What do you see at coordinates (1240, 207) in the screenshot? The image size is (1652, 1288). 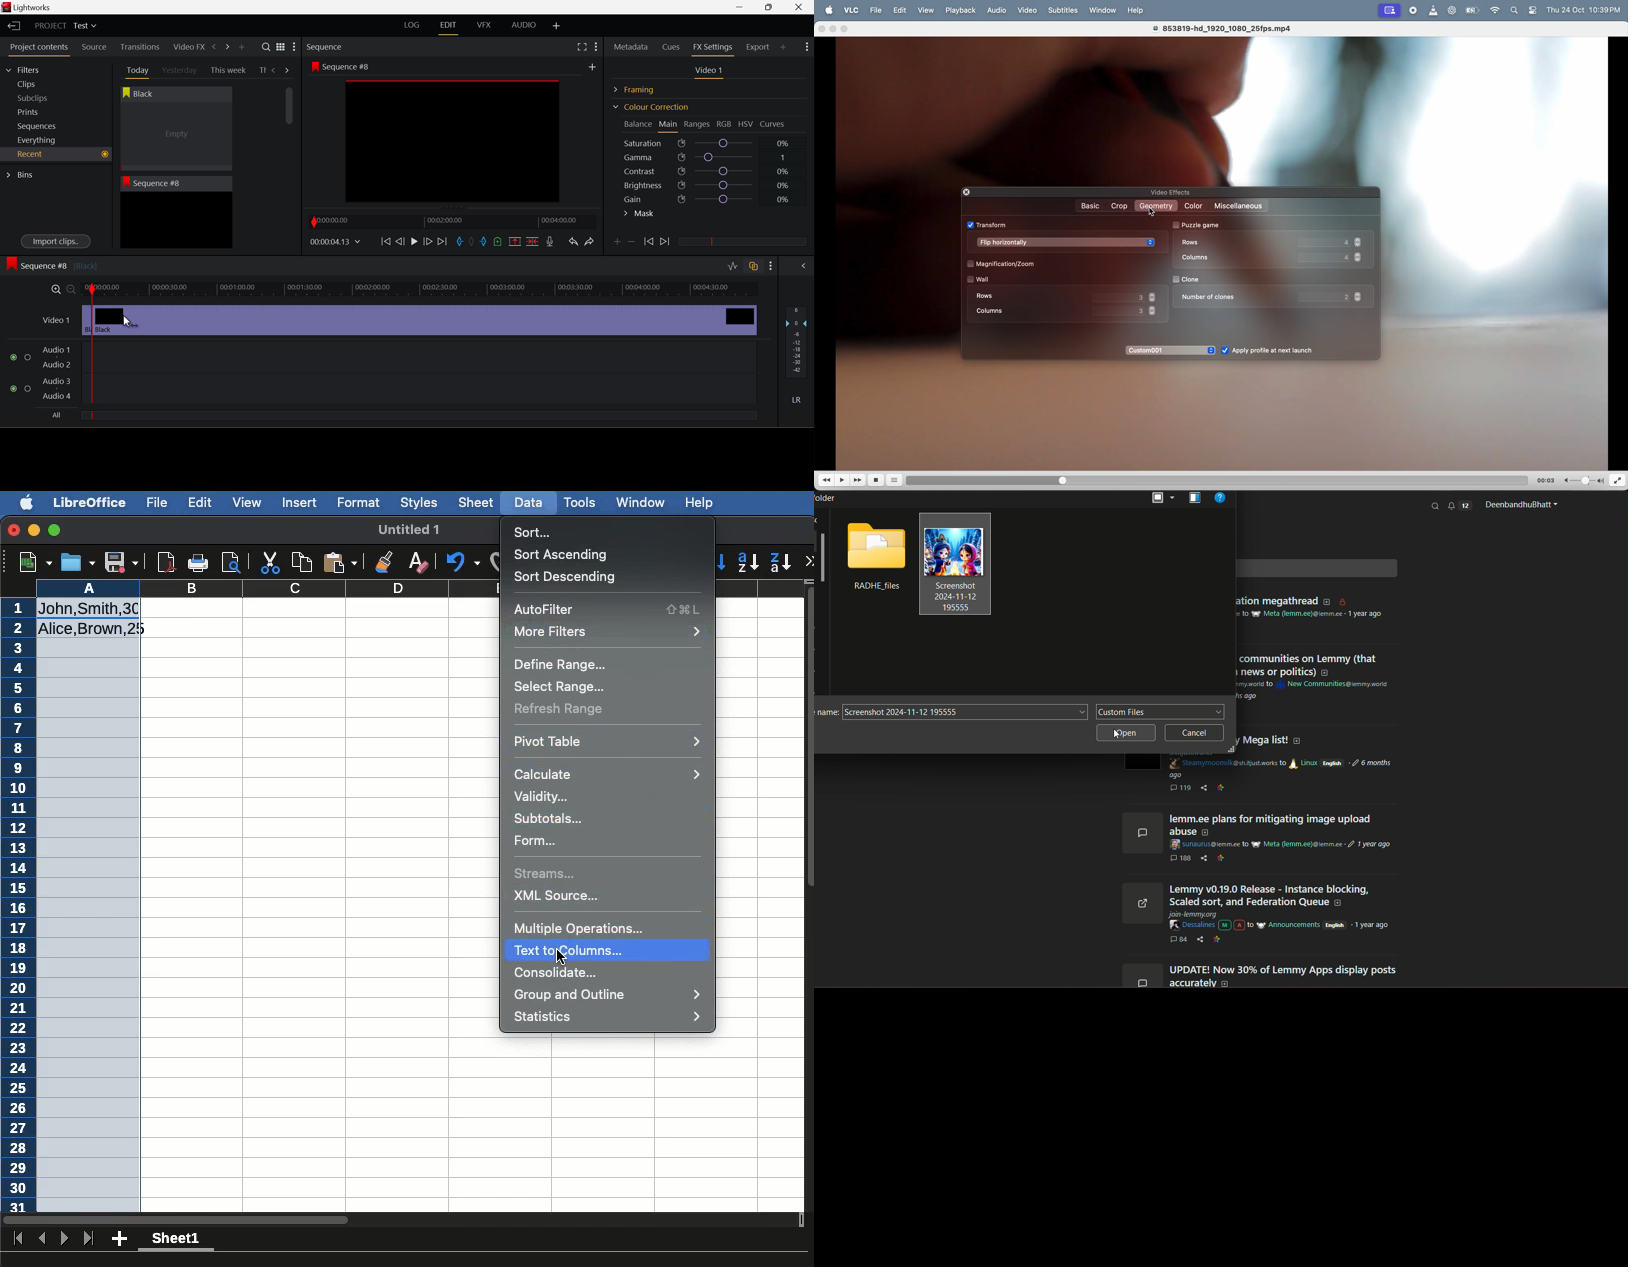 I see `miscellaneos` at bounding box center [1240, 207].